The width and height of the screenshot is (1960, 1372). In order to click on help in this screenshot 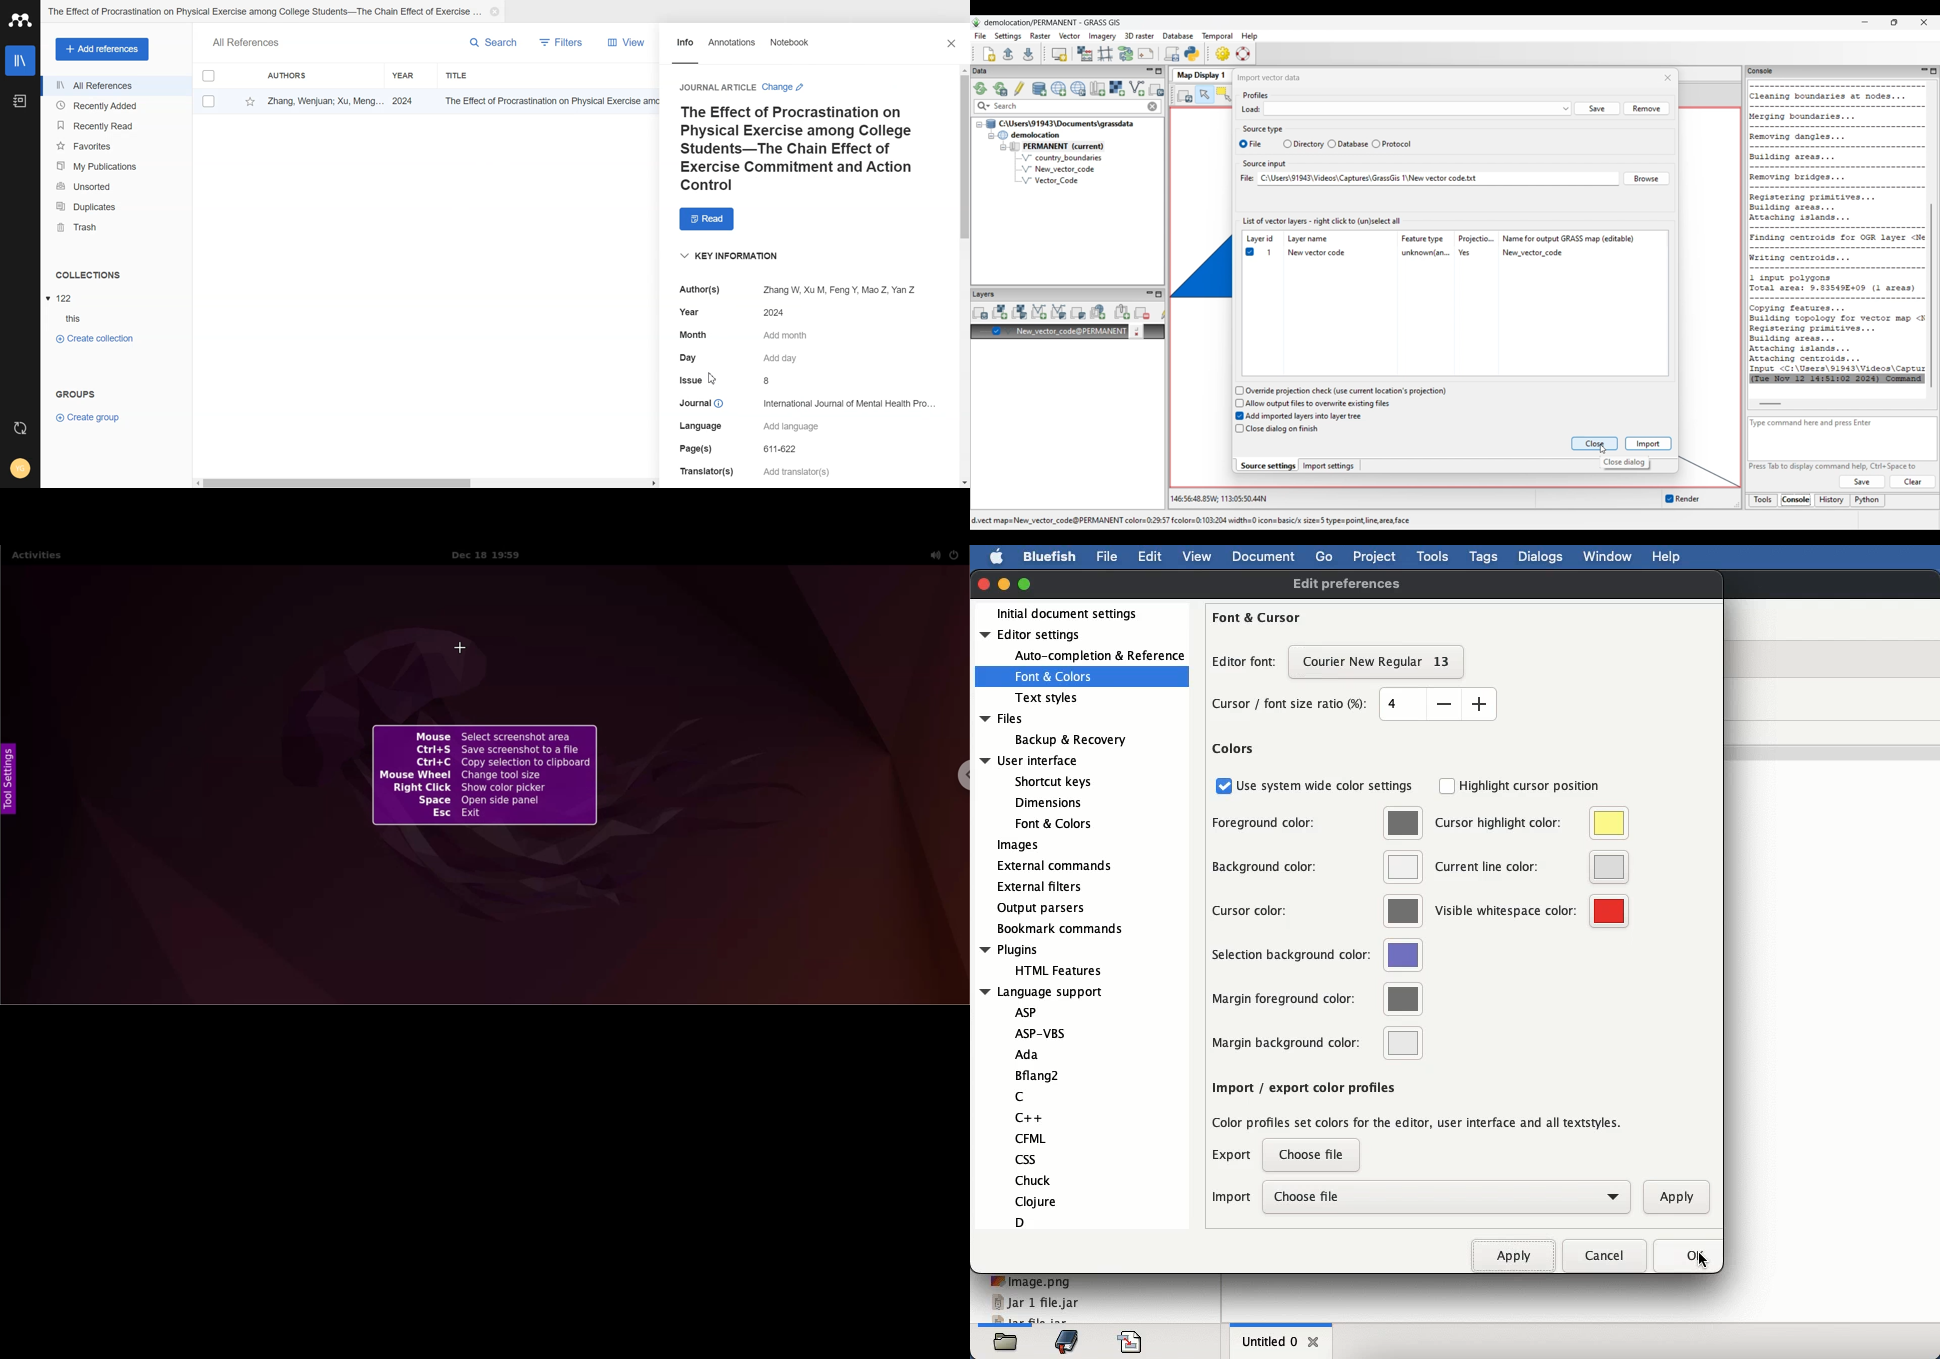, I will do `click(1666, 557)`.